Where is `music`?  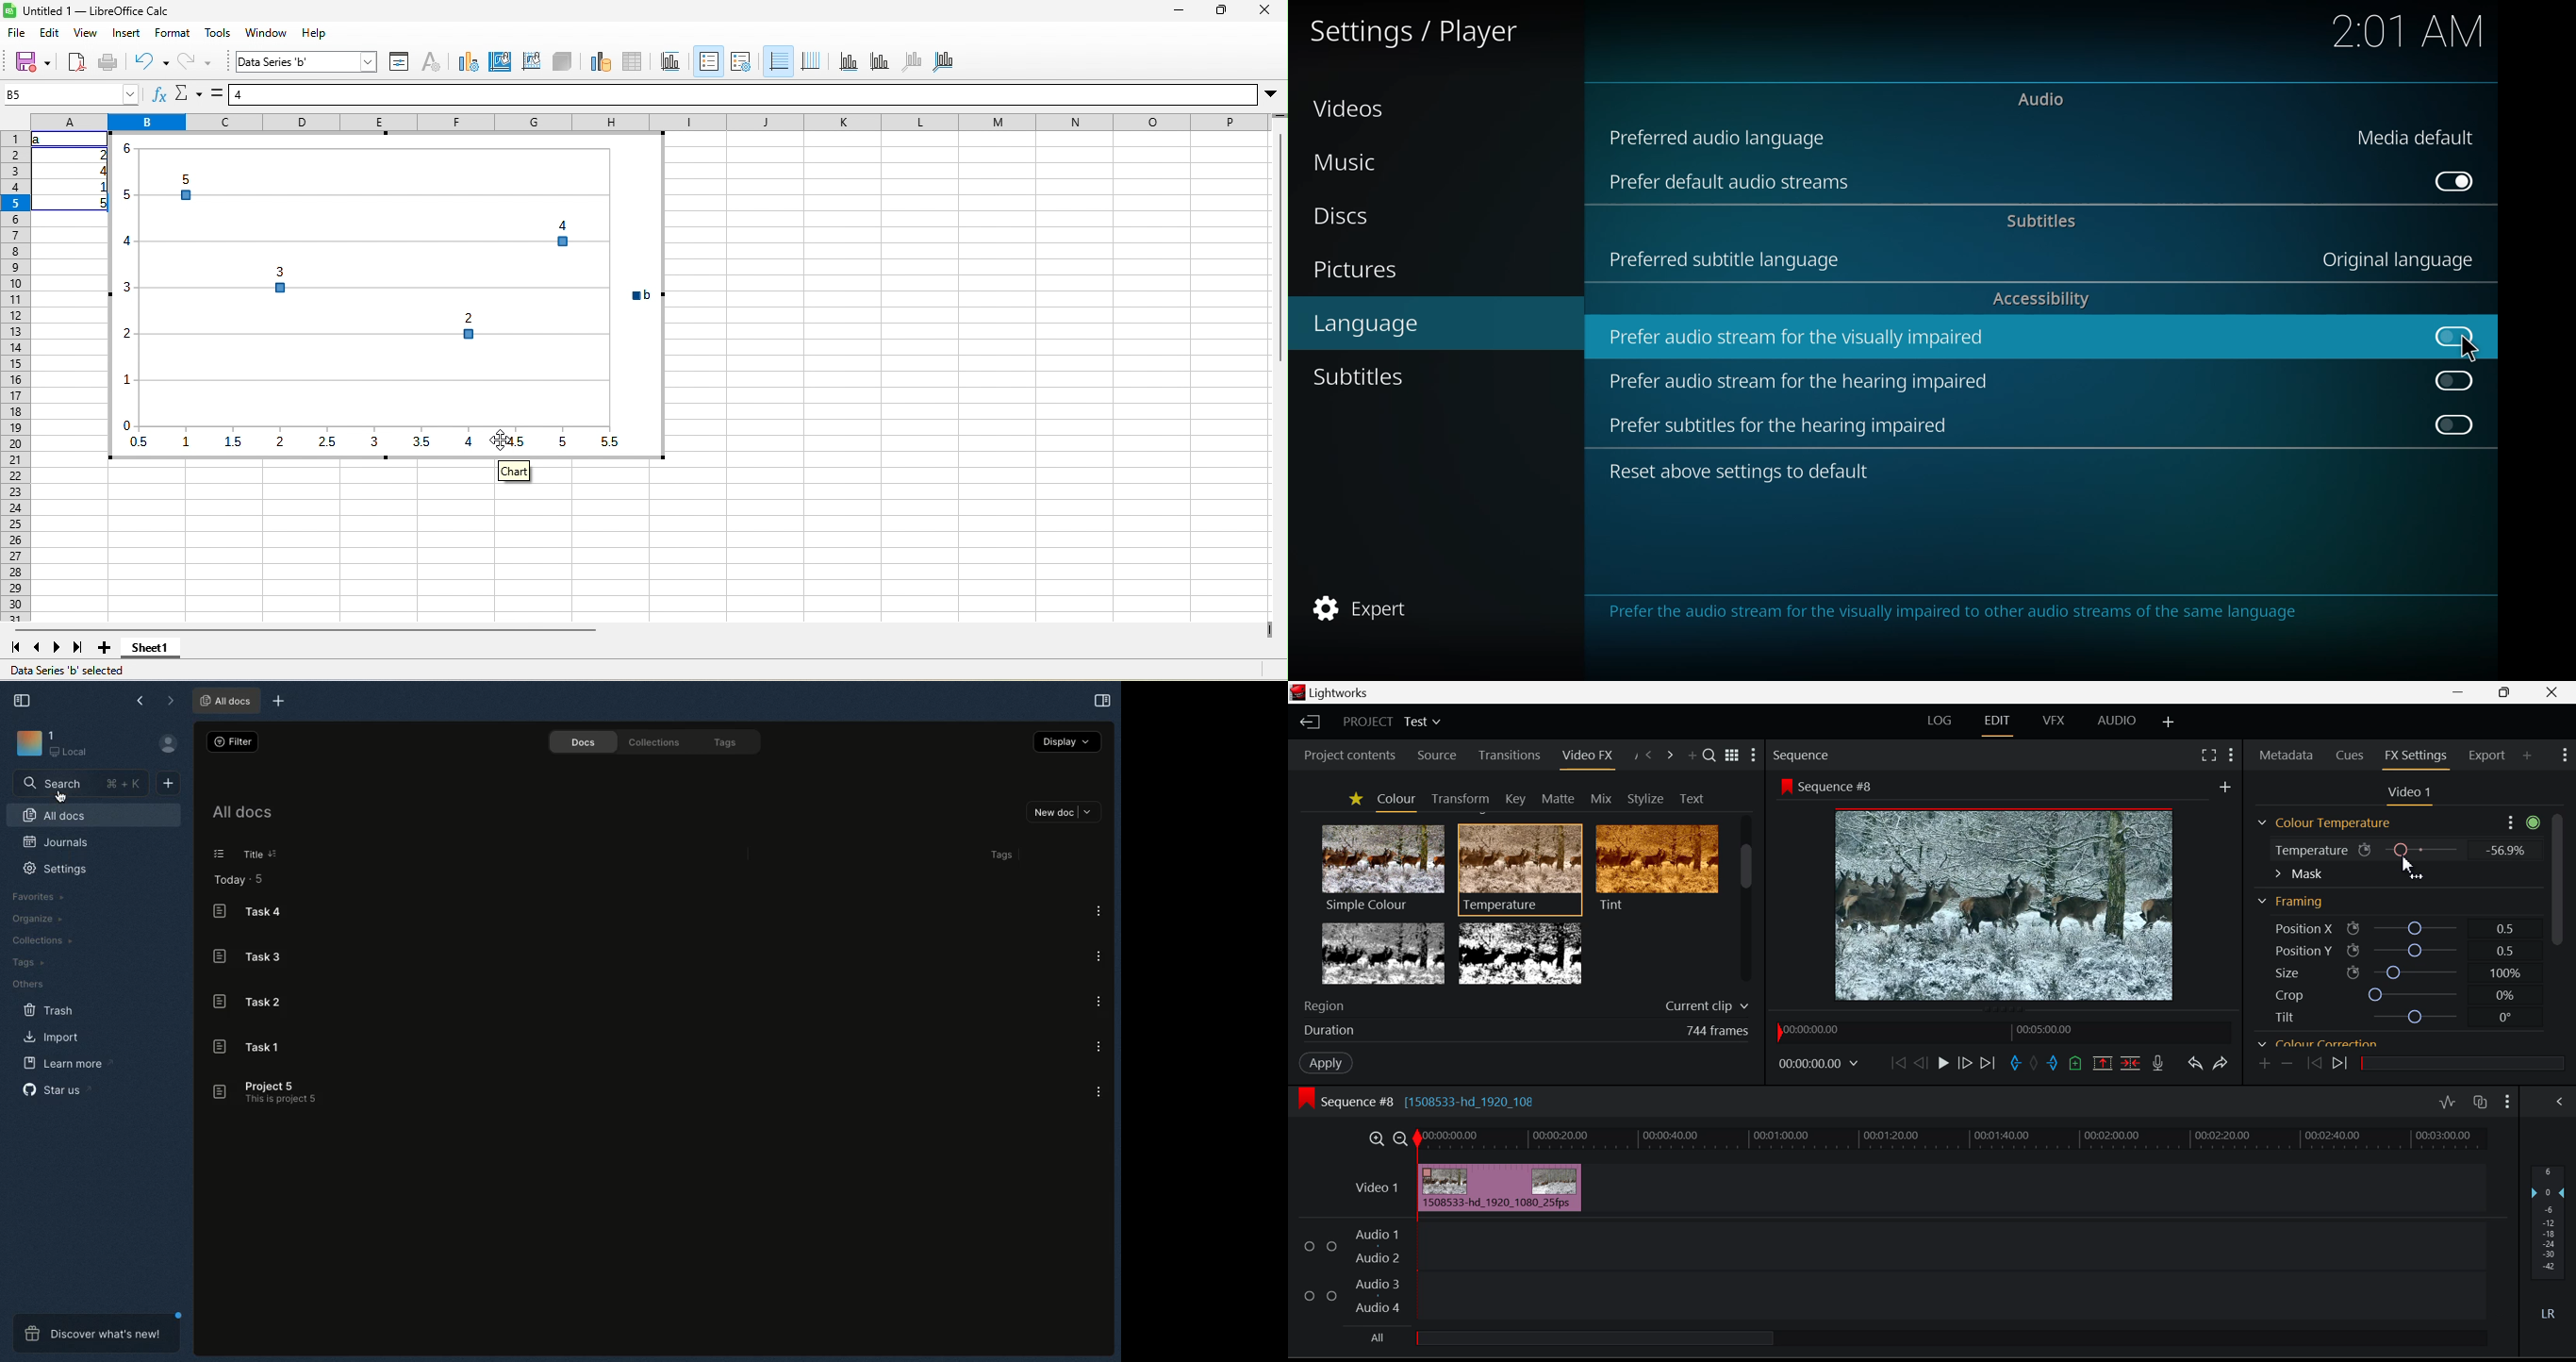
music is located at coordinates (1349, 164).